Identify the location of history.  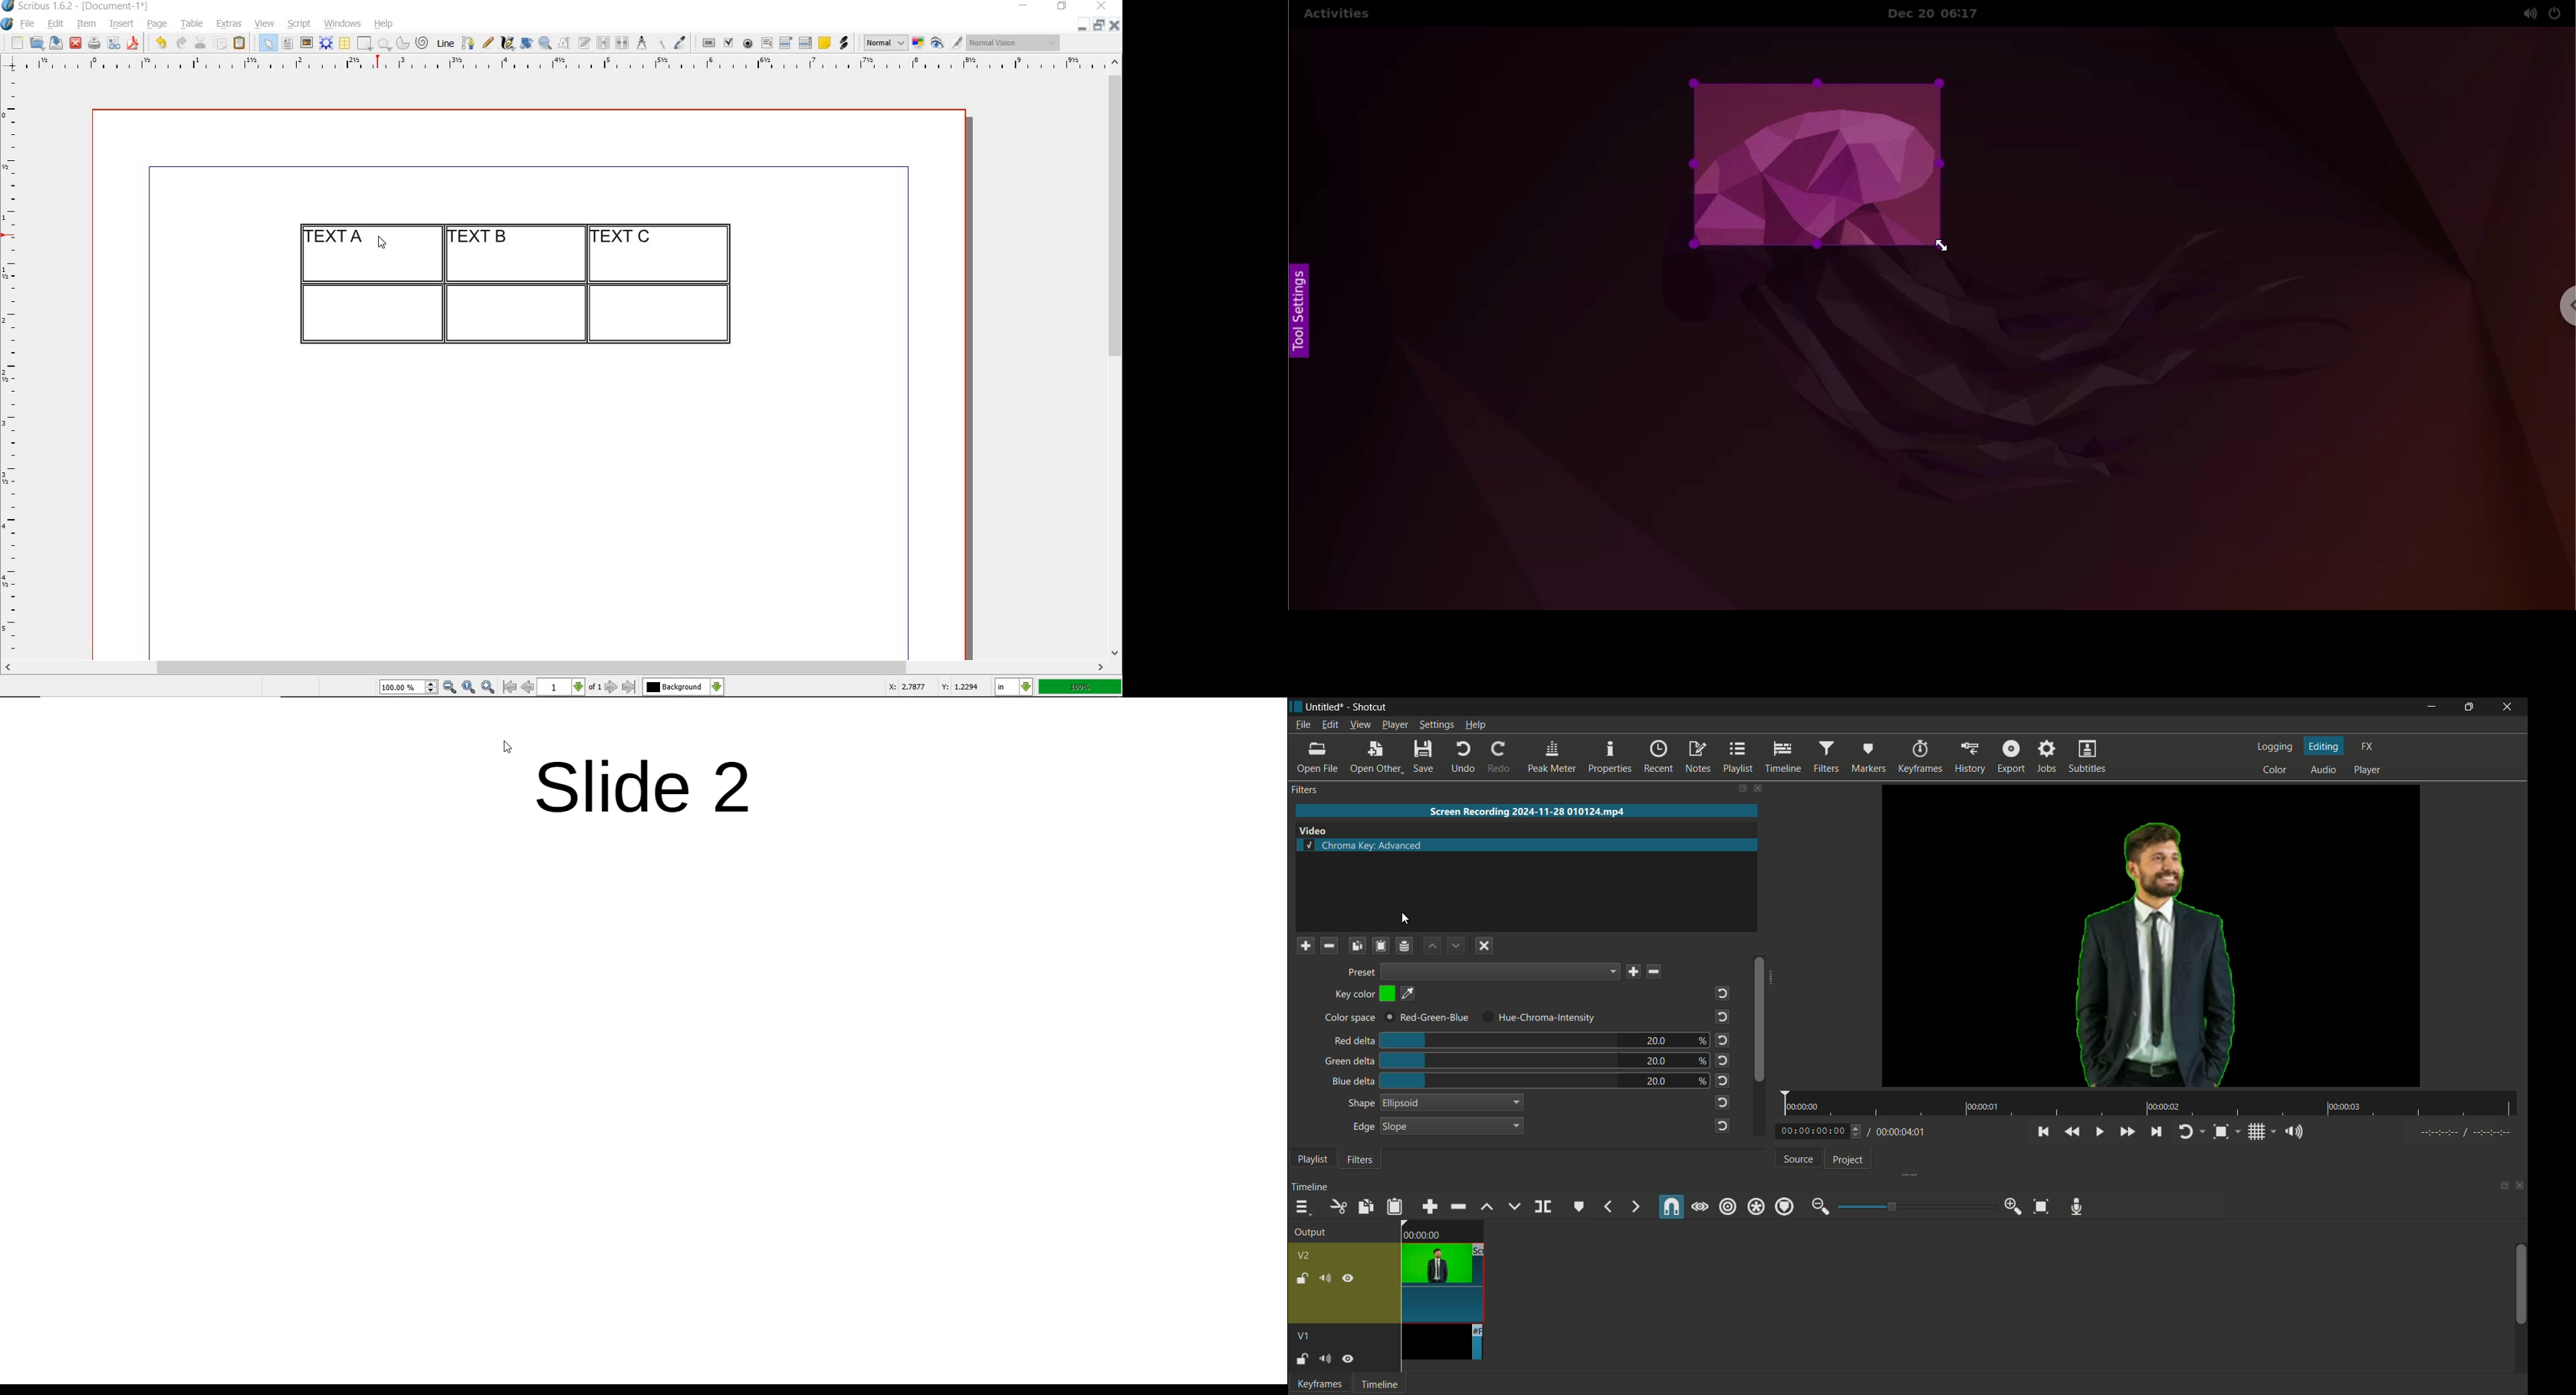
(1968, 758).